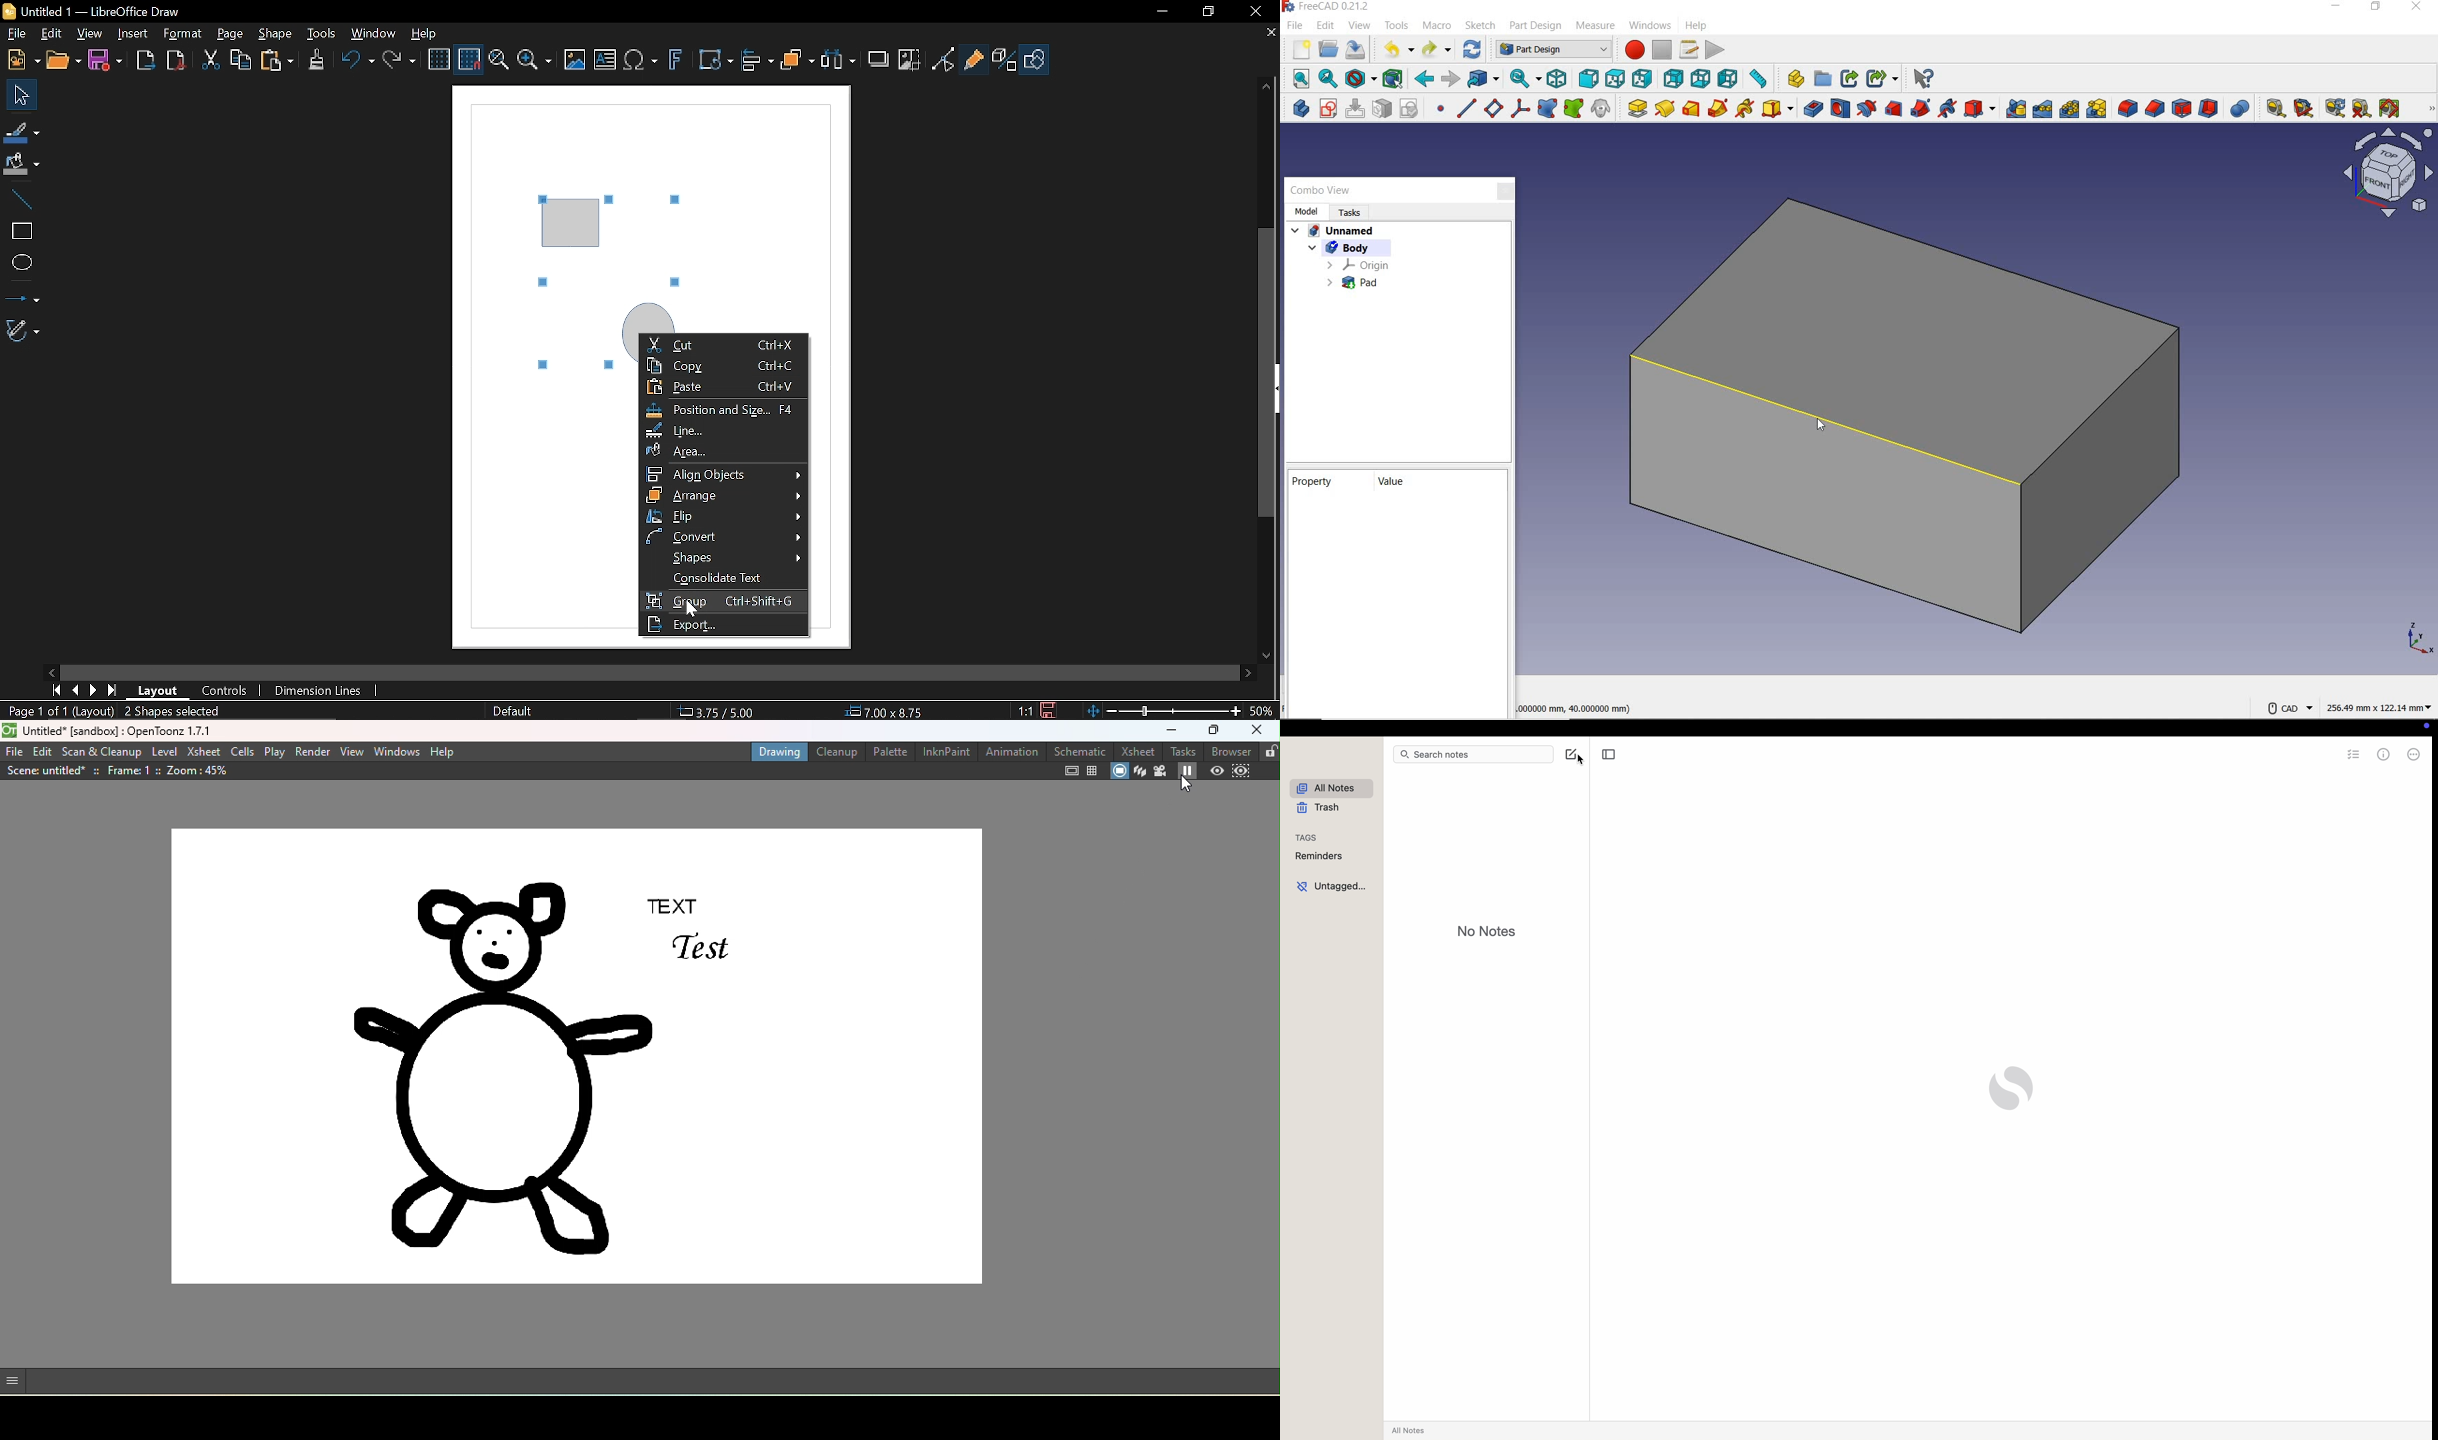  Describe the element at coordinates (145, 63) in the screenshot. I see `Export` at that location.